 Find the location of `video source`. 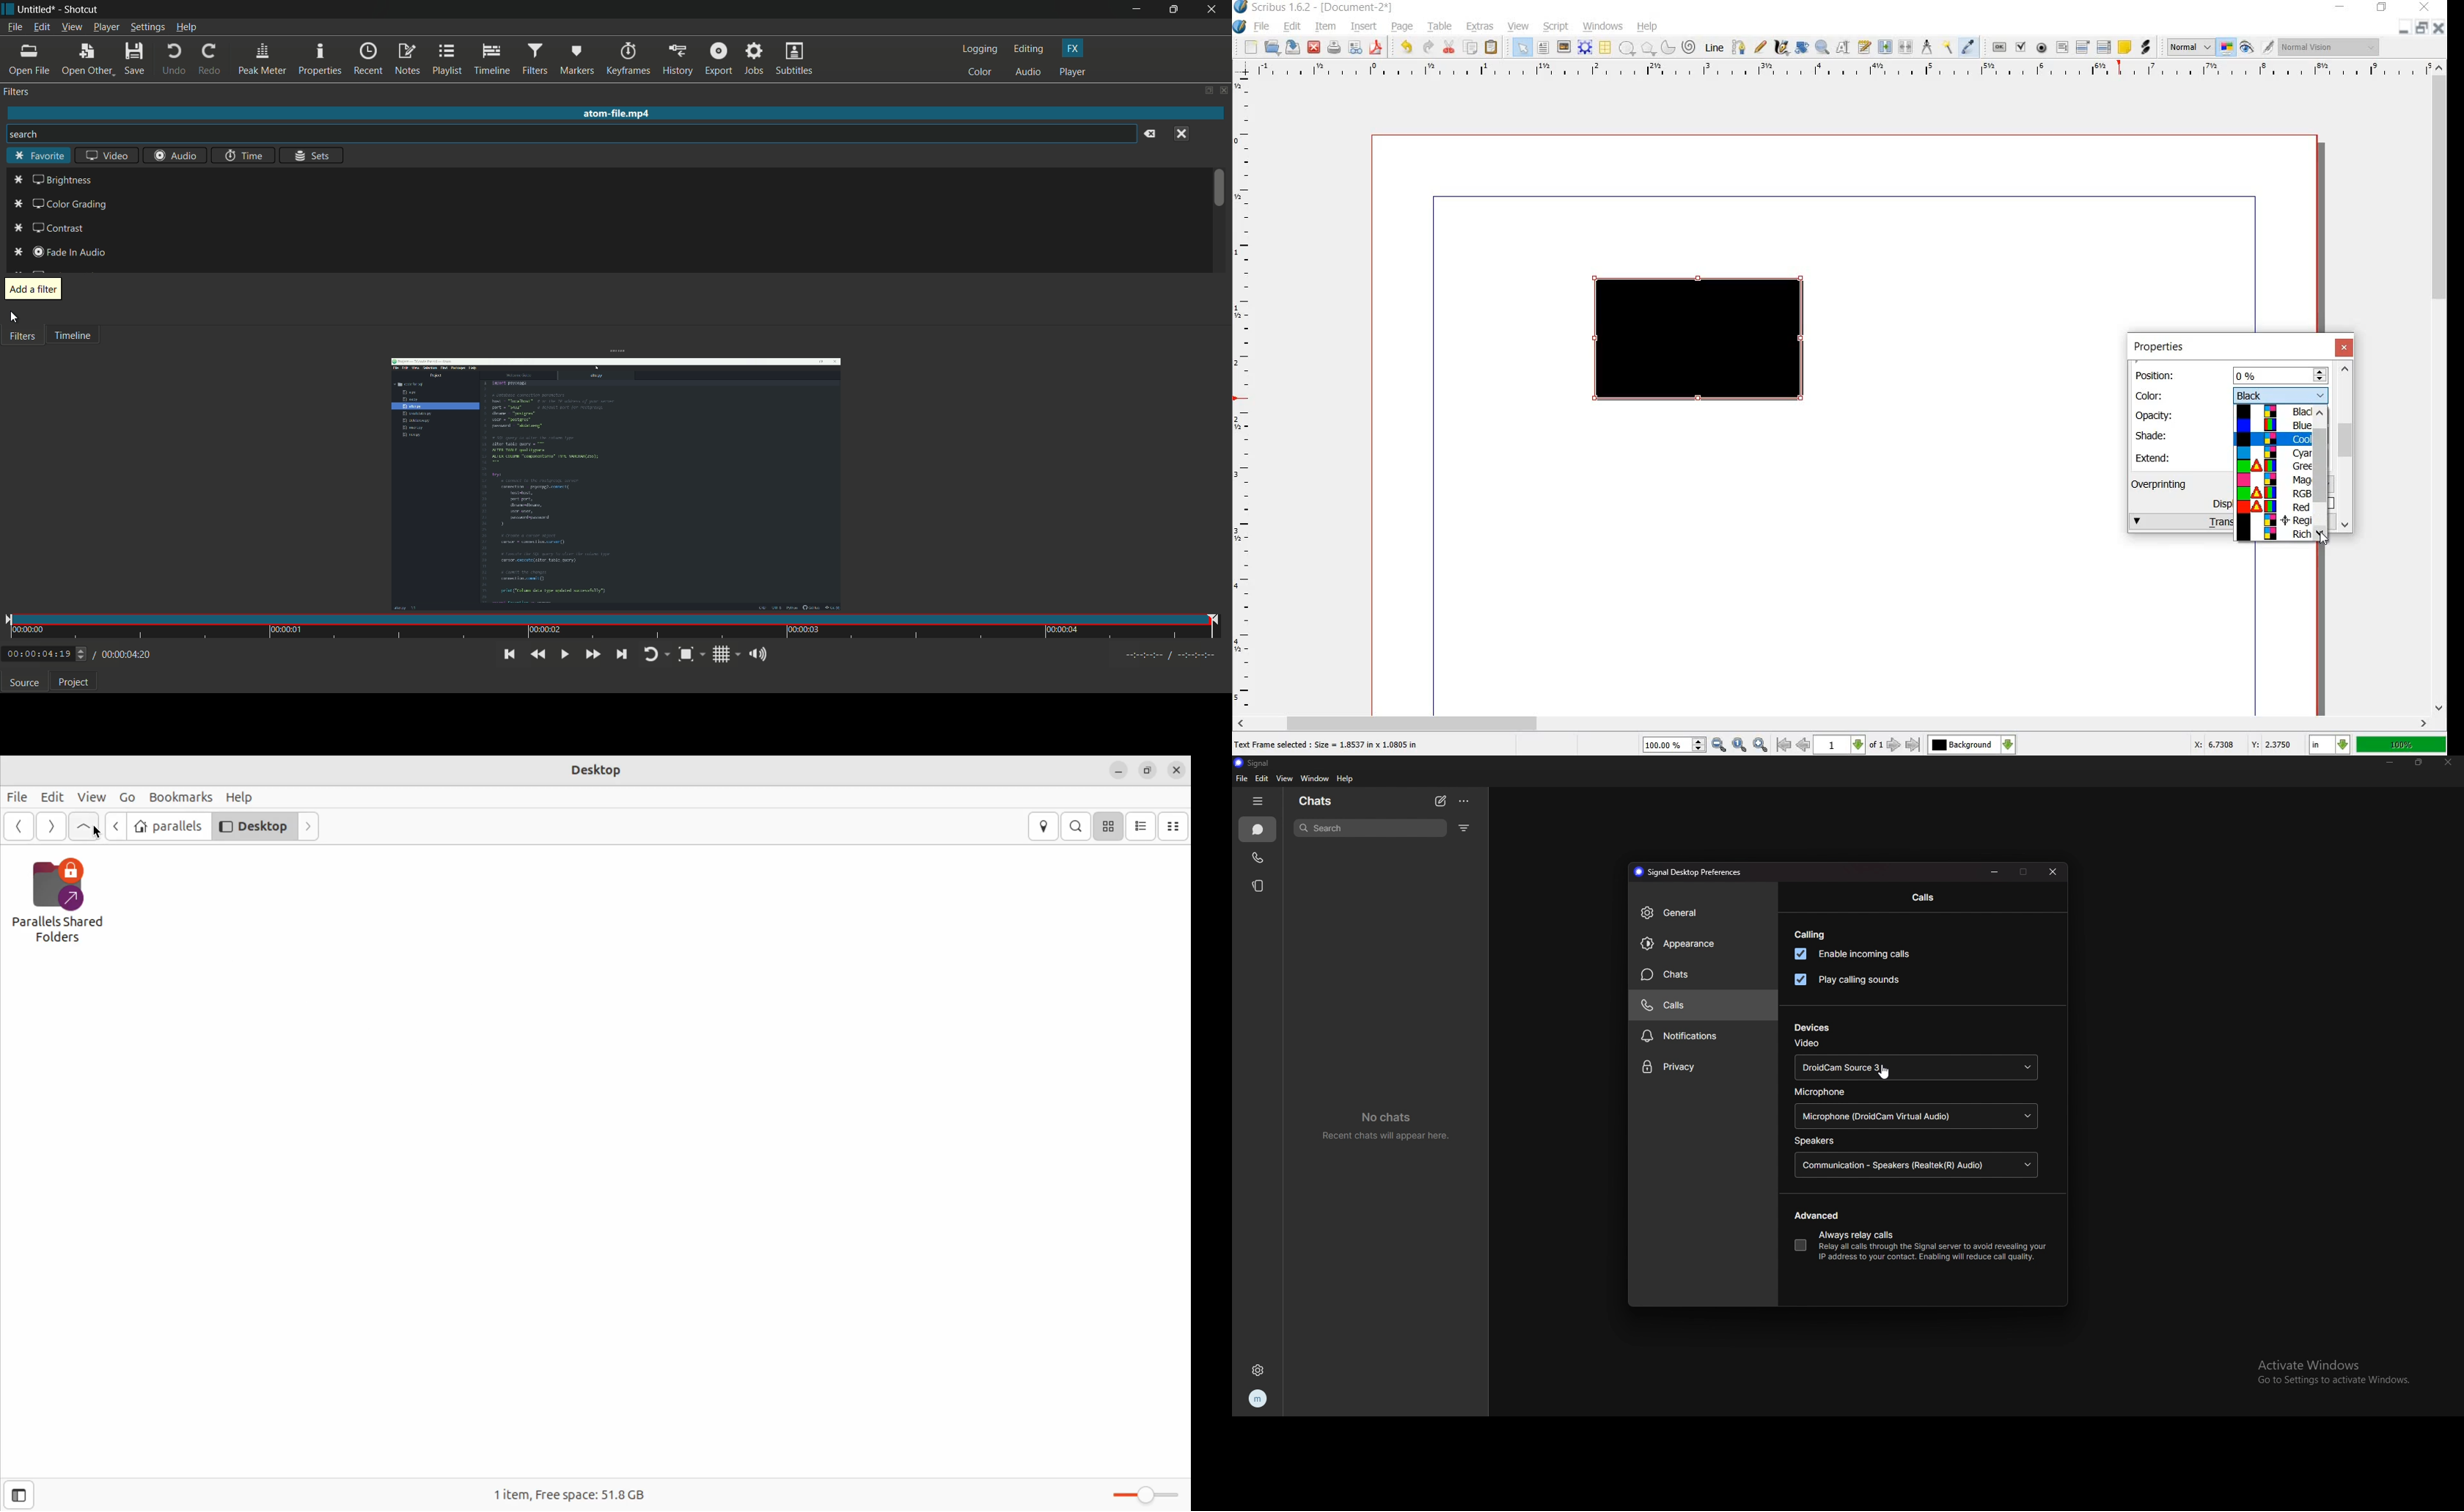

video source is located at coordinates (1917, 1069).